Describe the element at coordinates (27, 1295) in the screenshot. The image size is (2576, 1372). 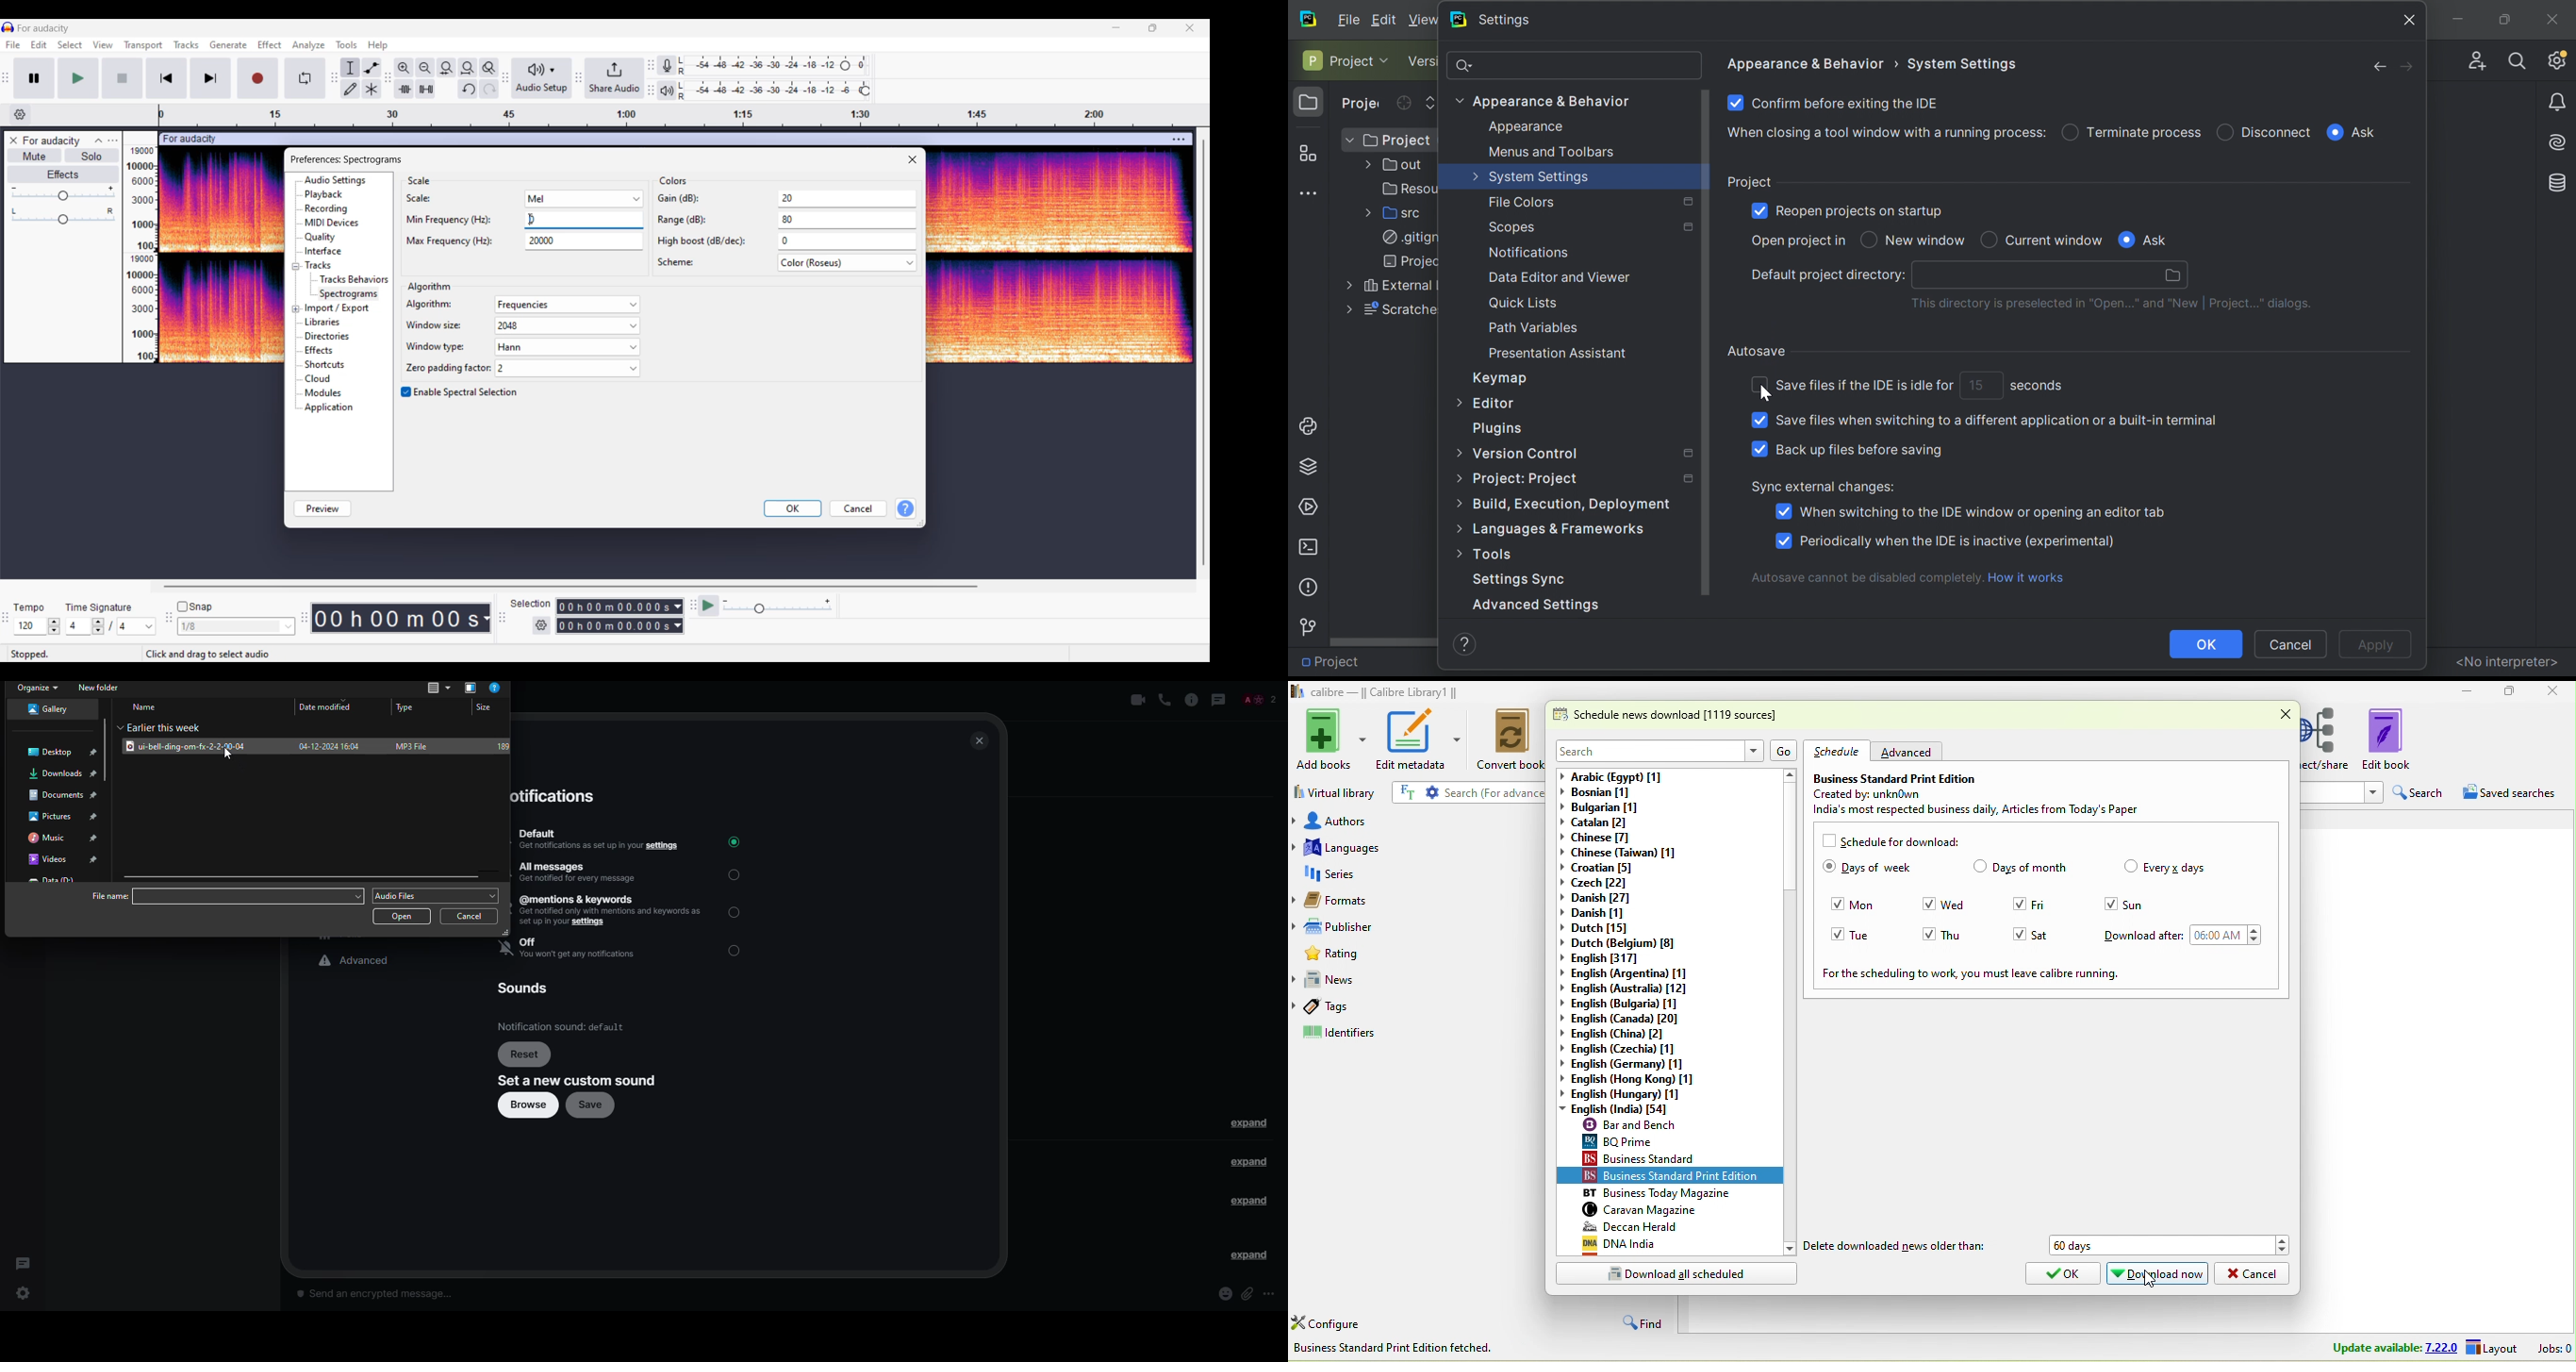
I see `settings` at that location.